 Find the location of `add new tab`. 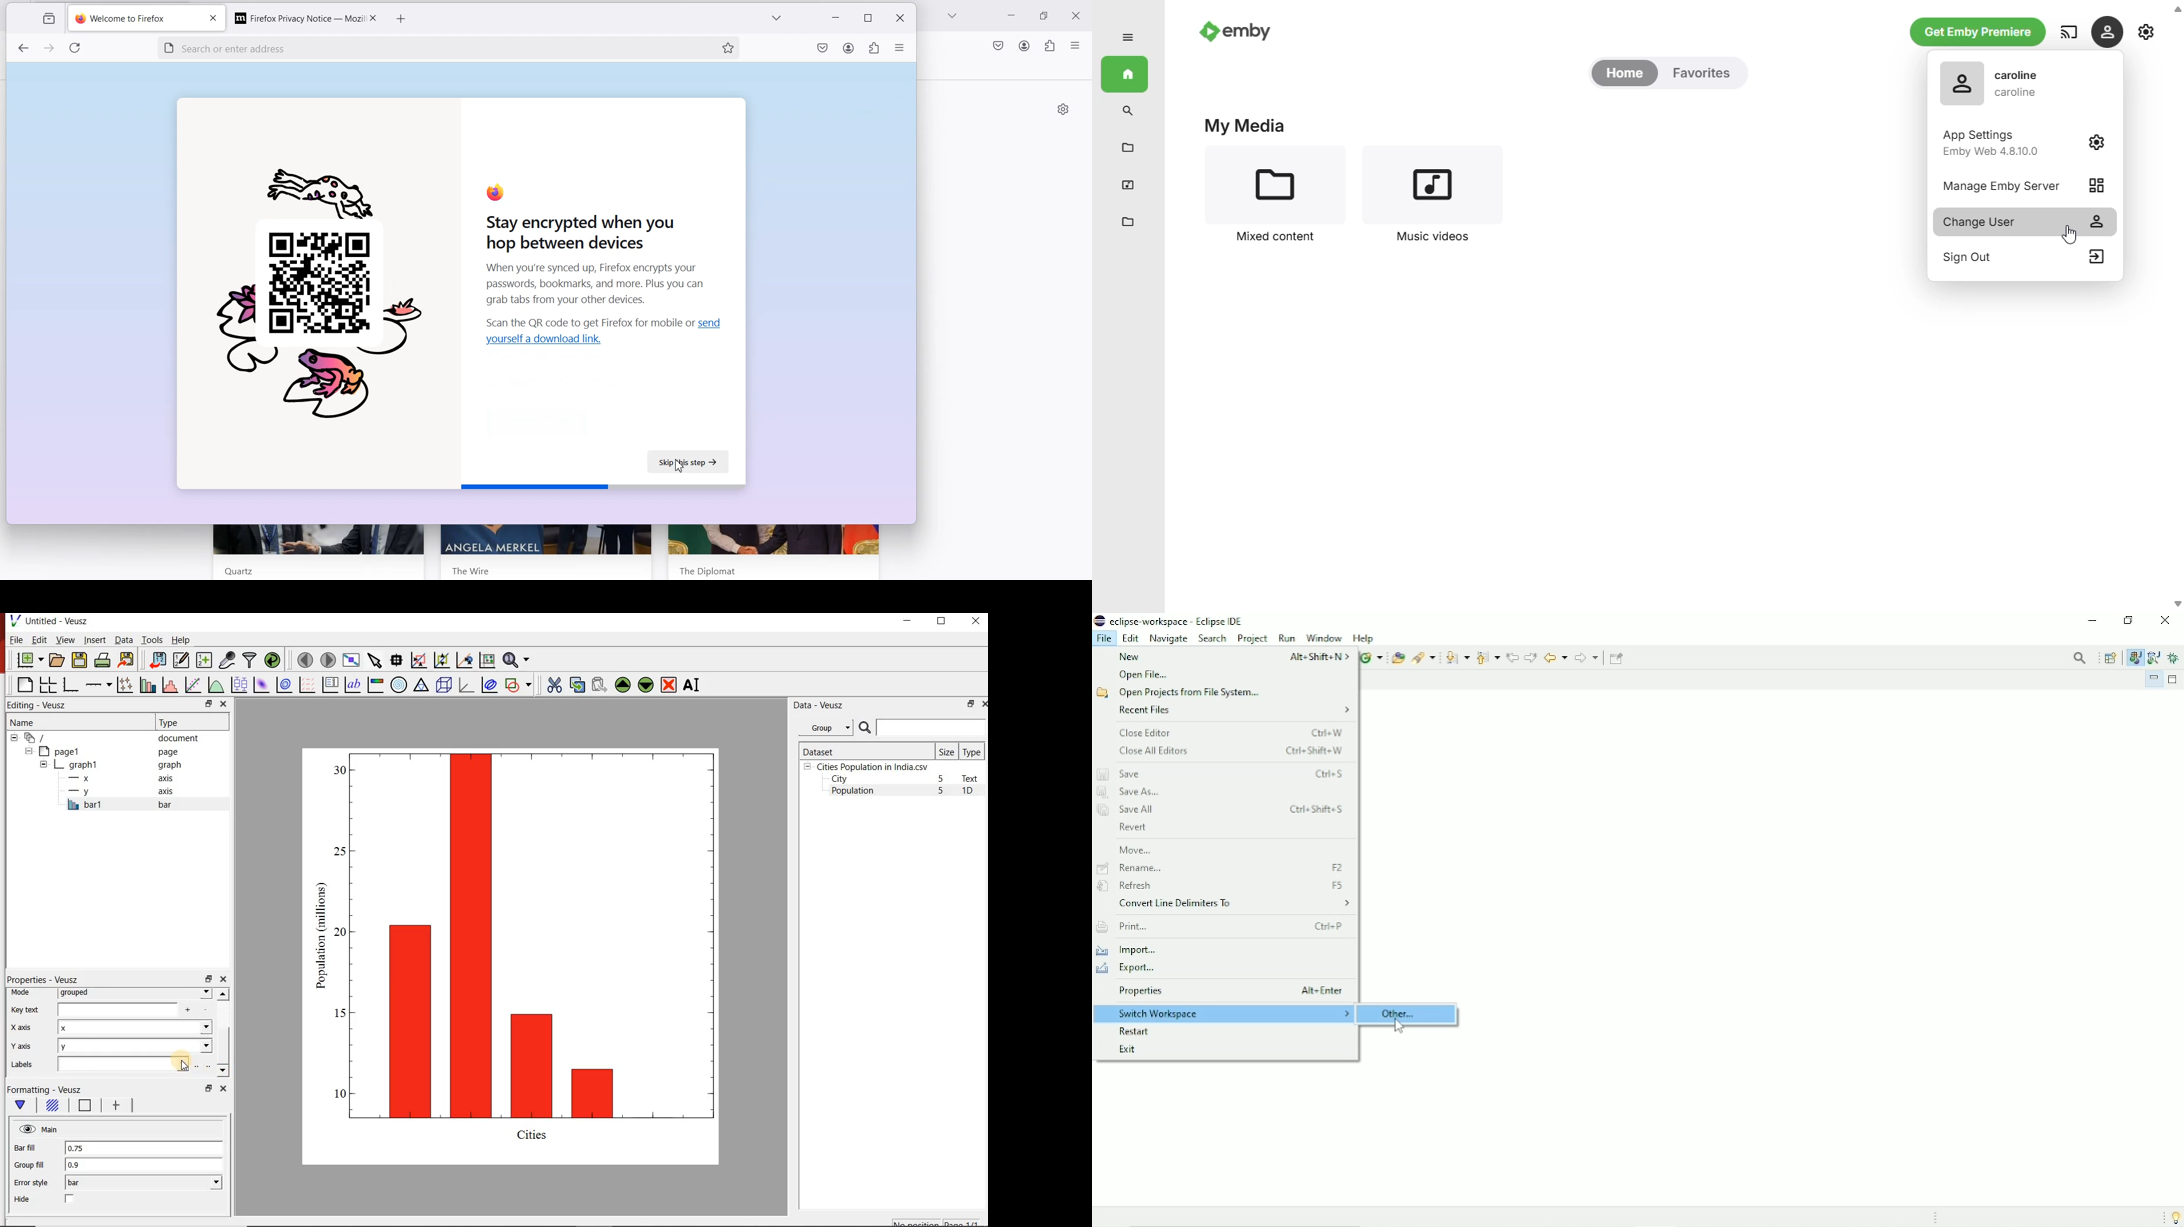

add new tab is located at coordinates (402, 19).